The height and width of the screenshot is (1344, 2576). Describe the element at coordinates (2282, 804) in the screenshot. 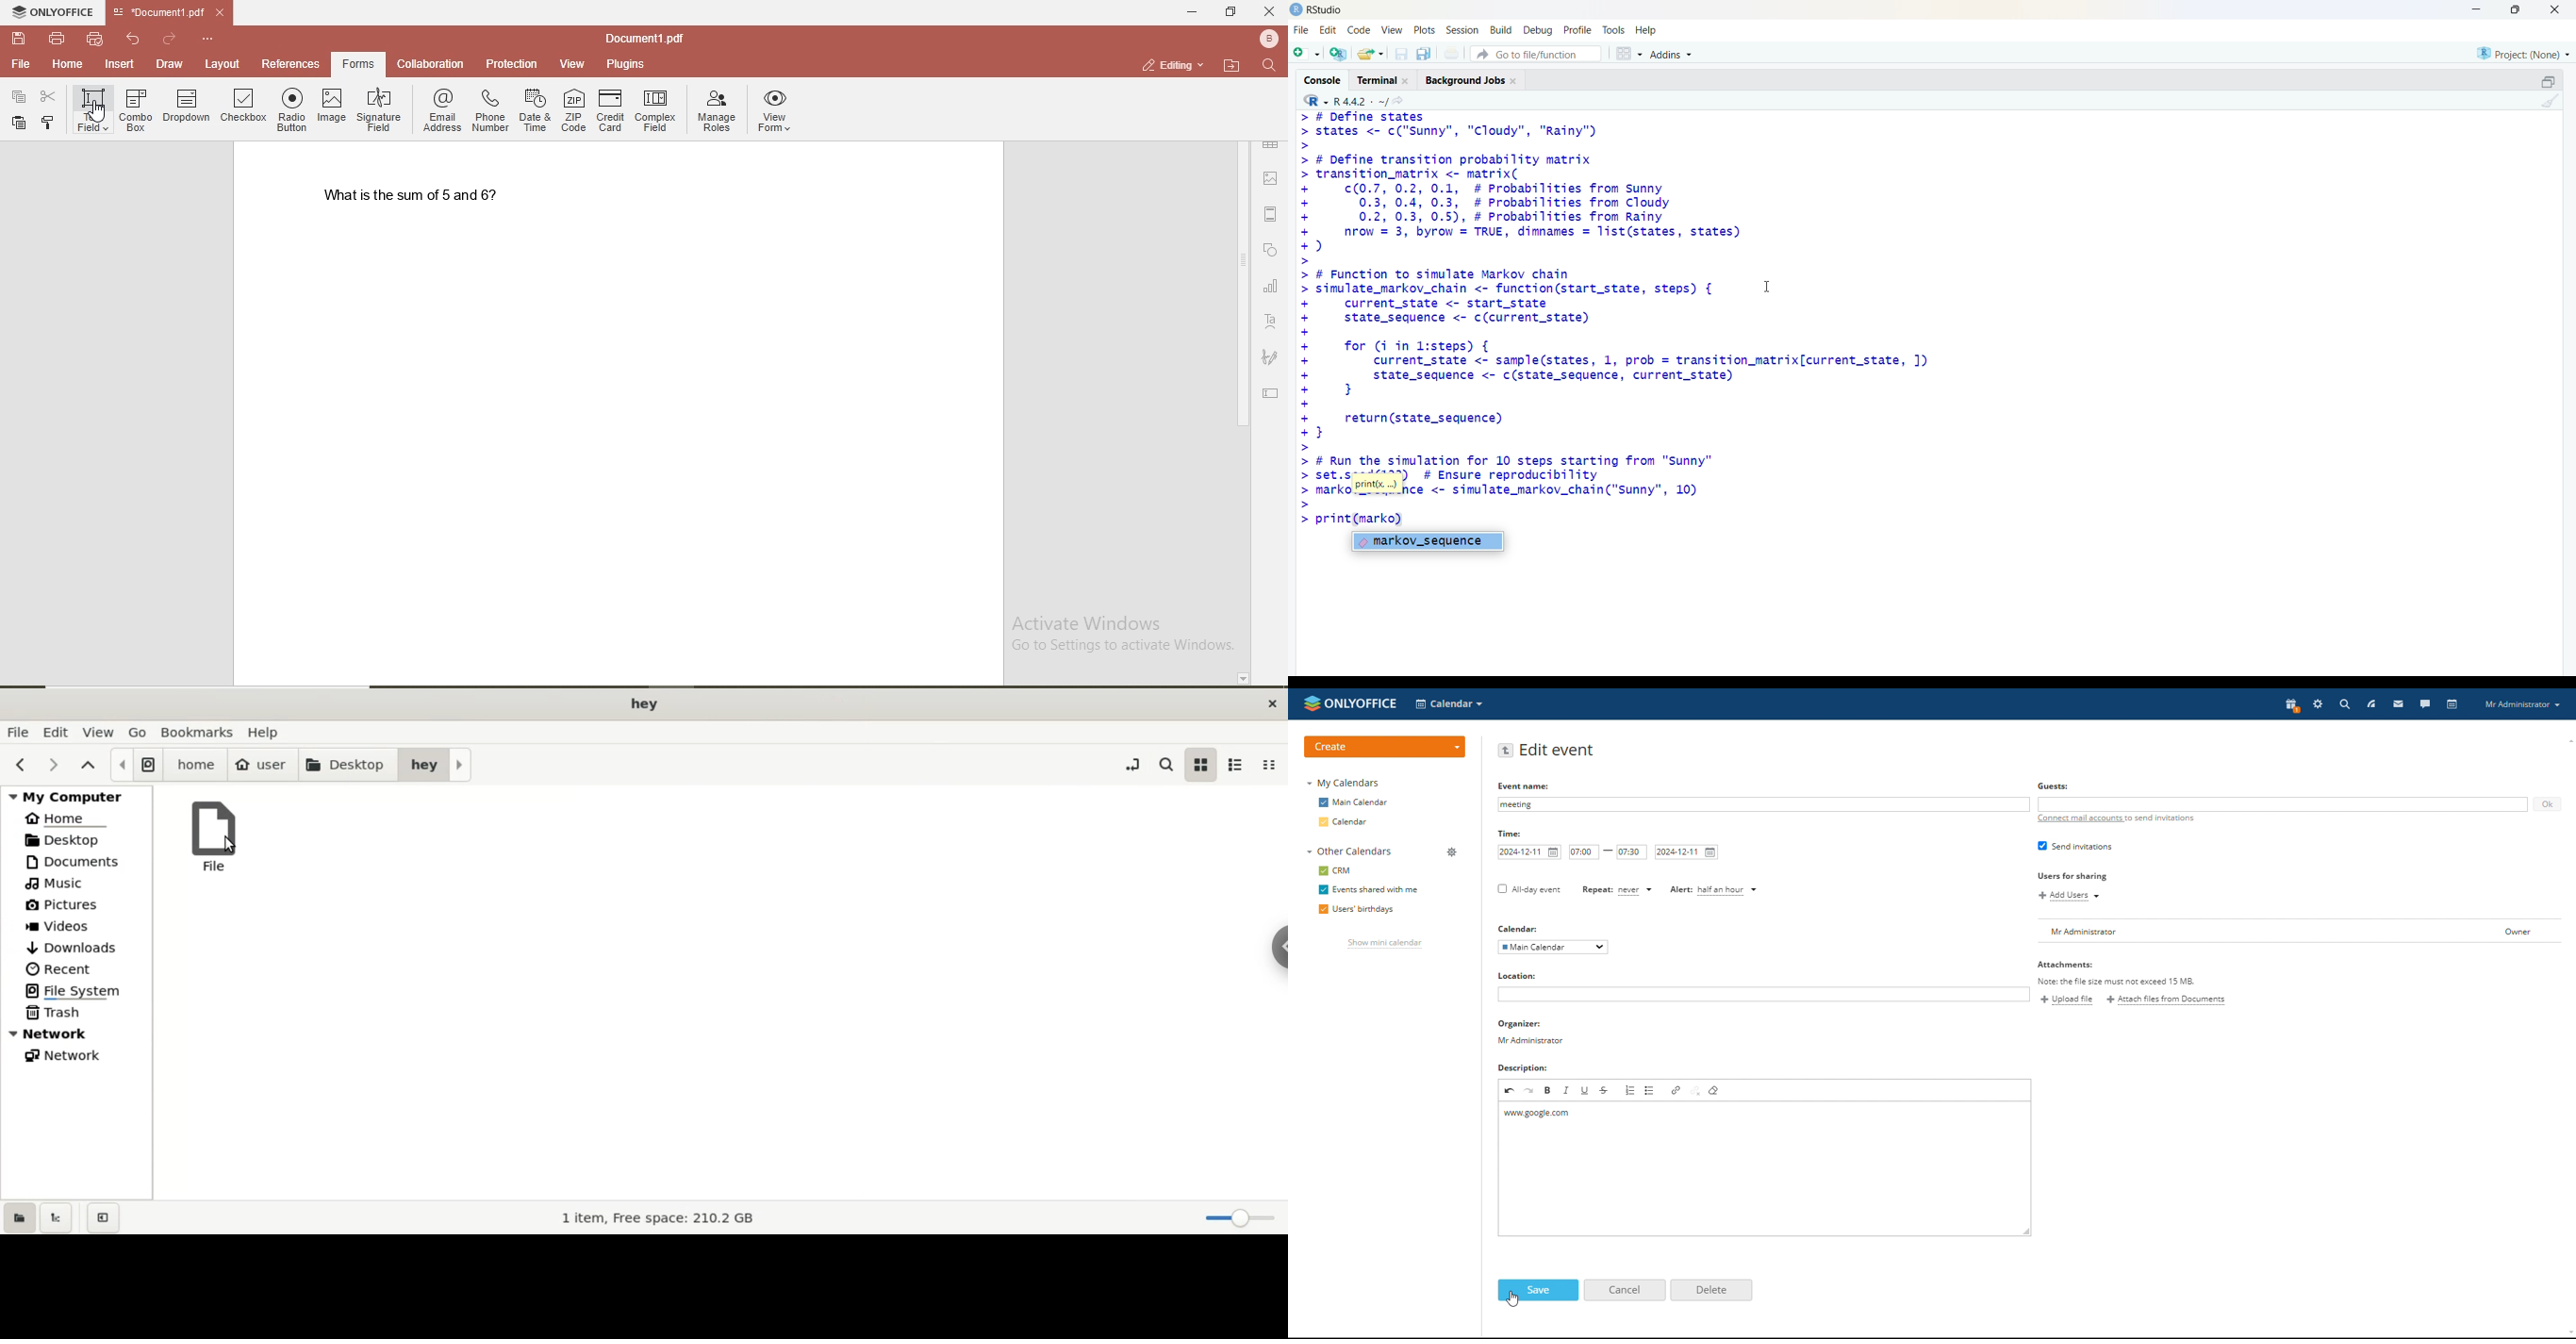

I see `add guests` at that location.